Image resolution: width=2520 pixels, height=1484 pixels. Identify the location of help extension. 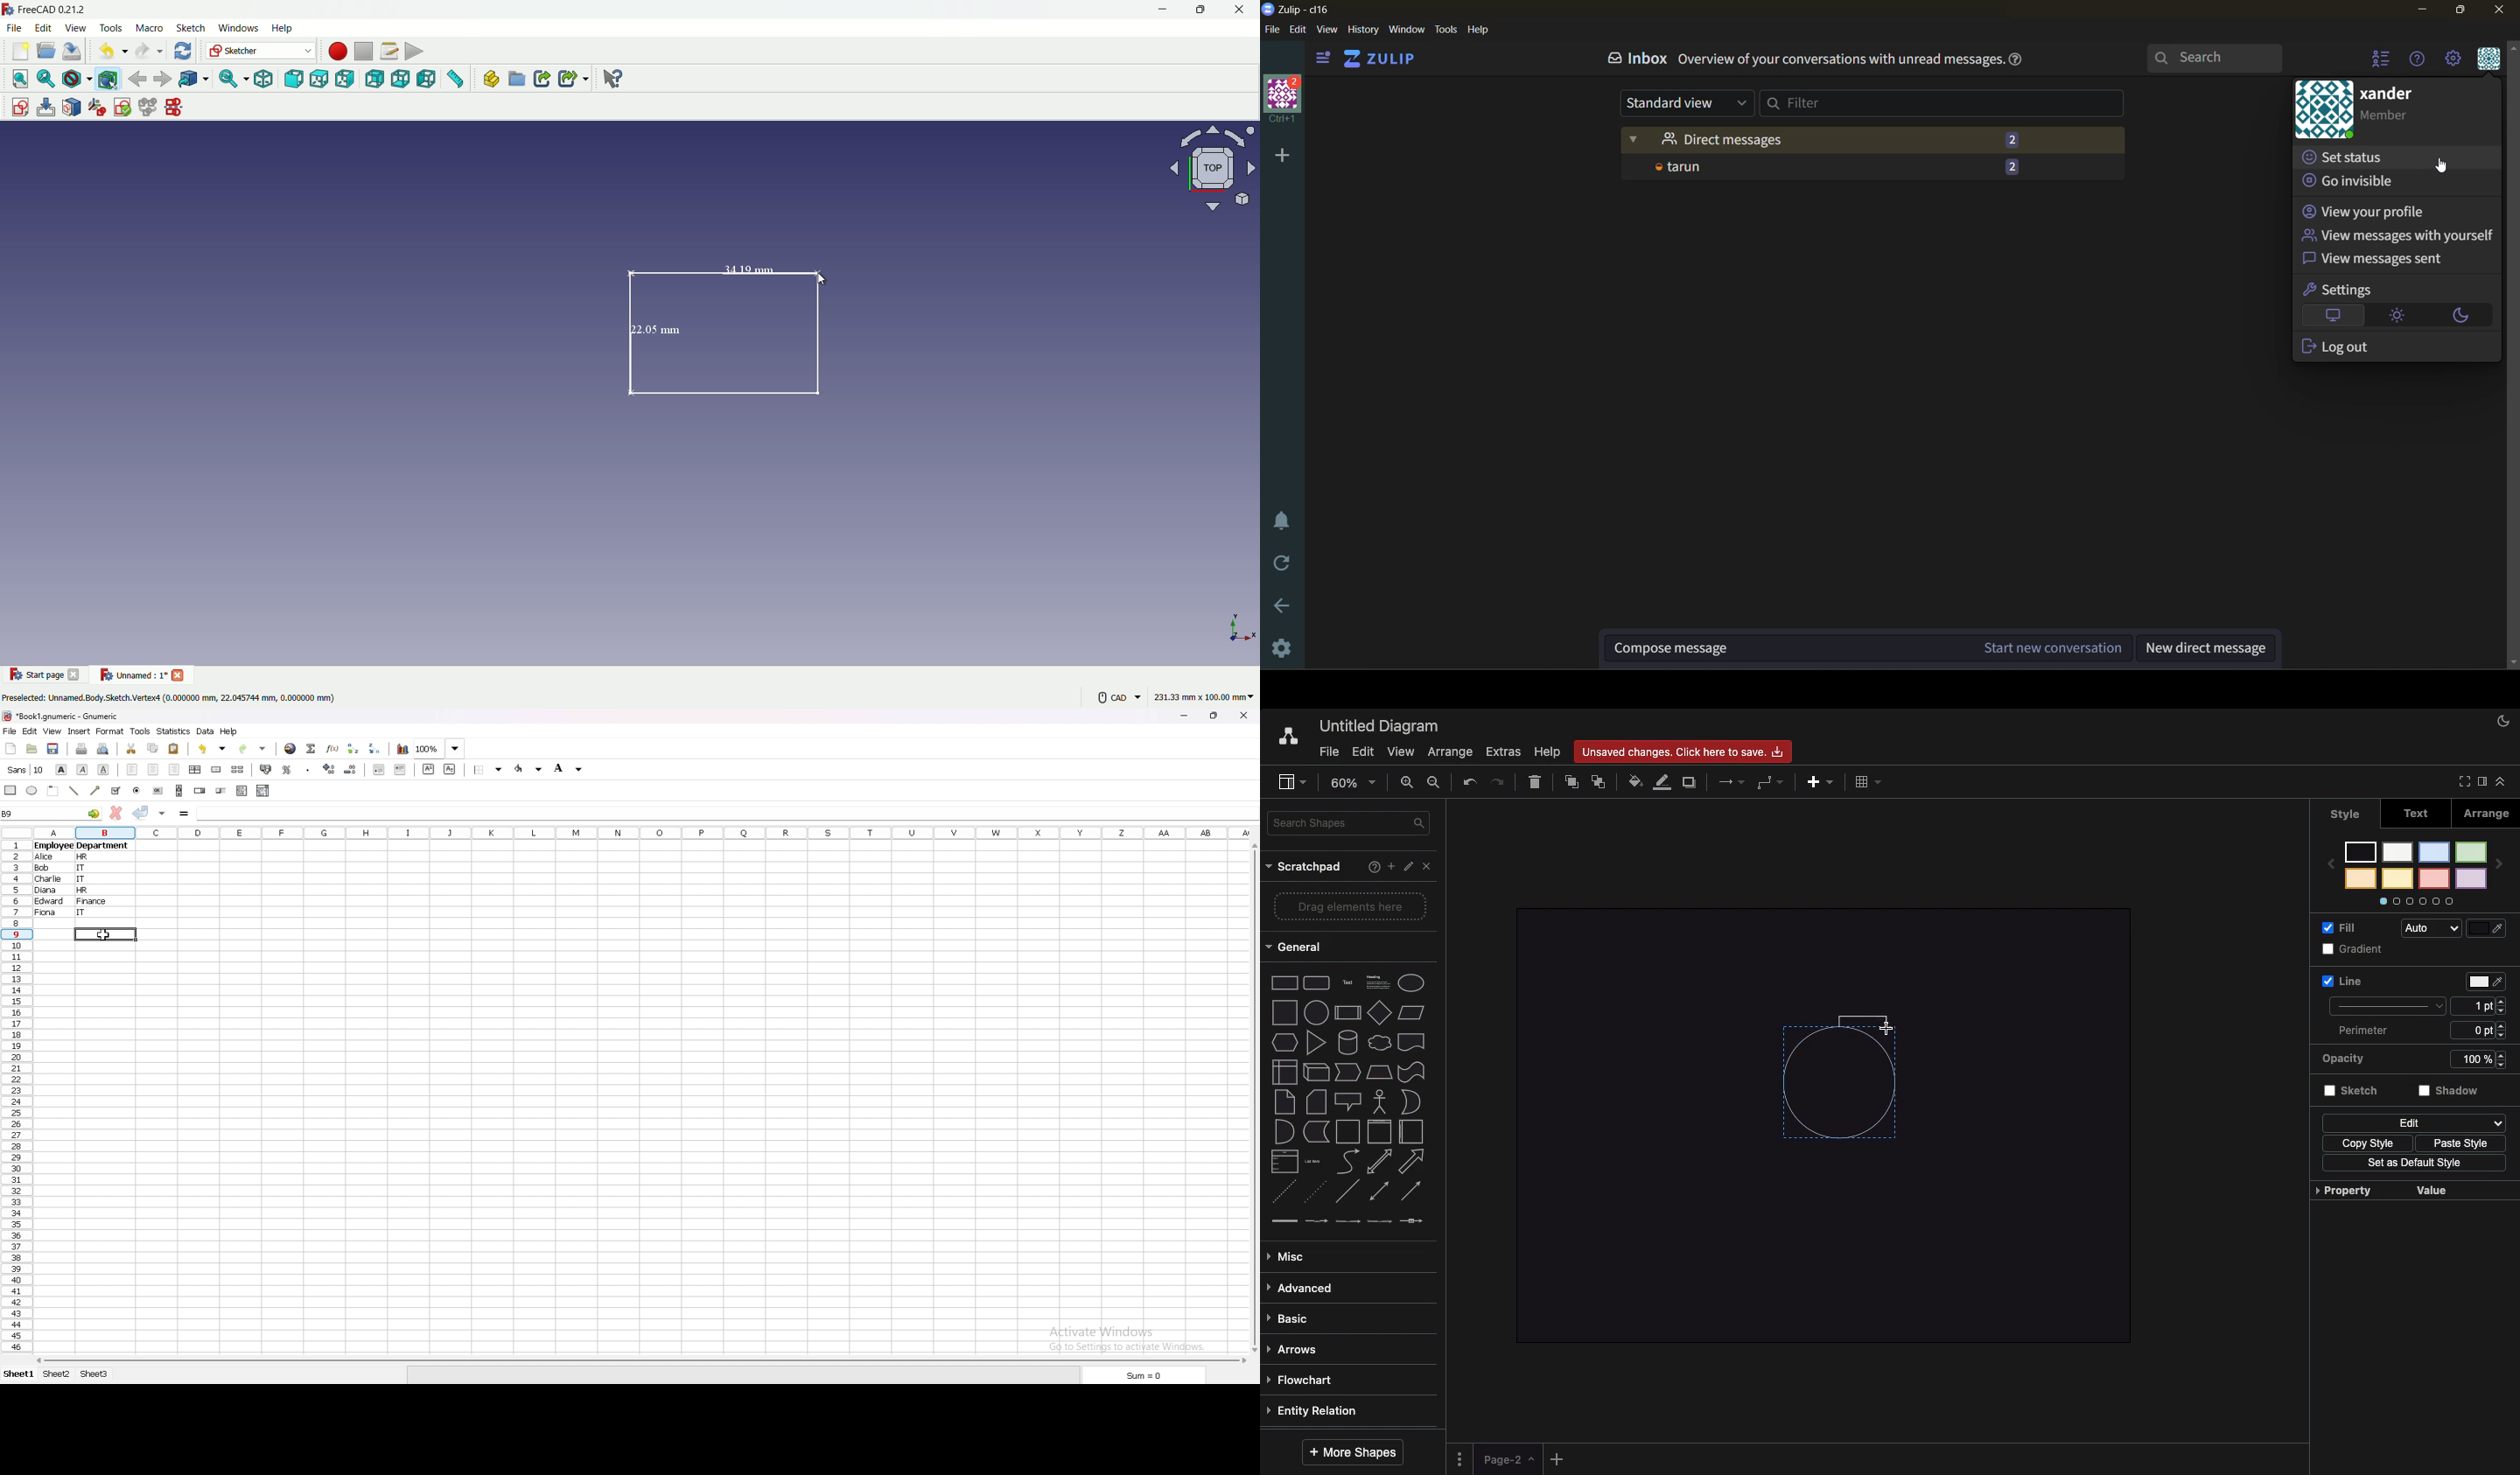
(614, 79).